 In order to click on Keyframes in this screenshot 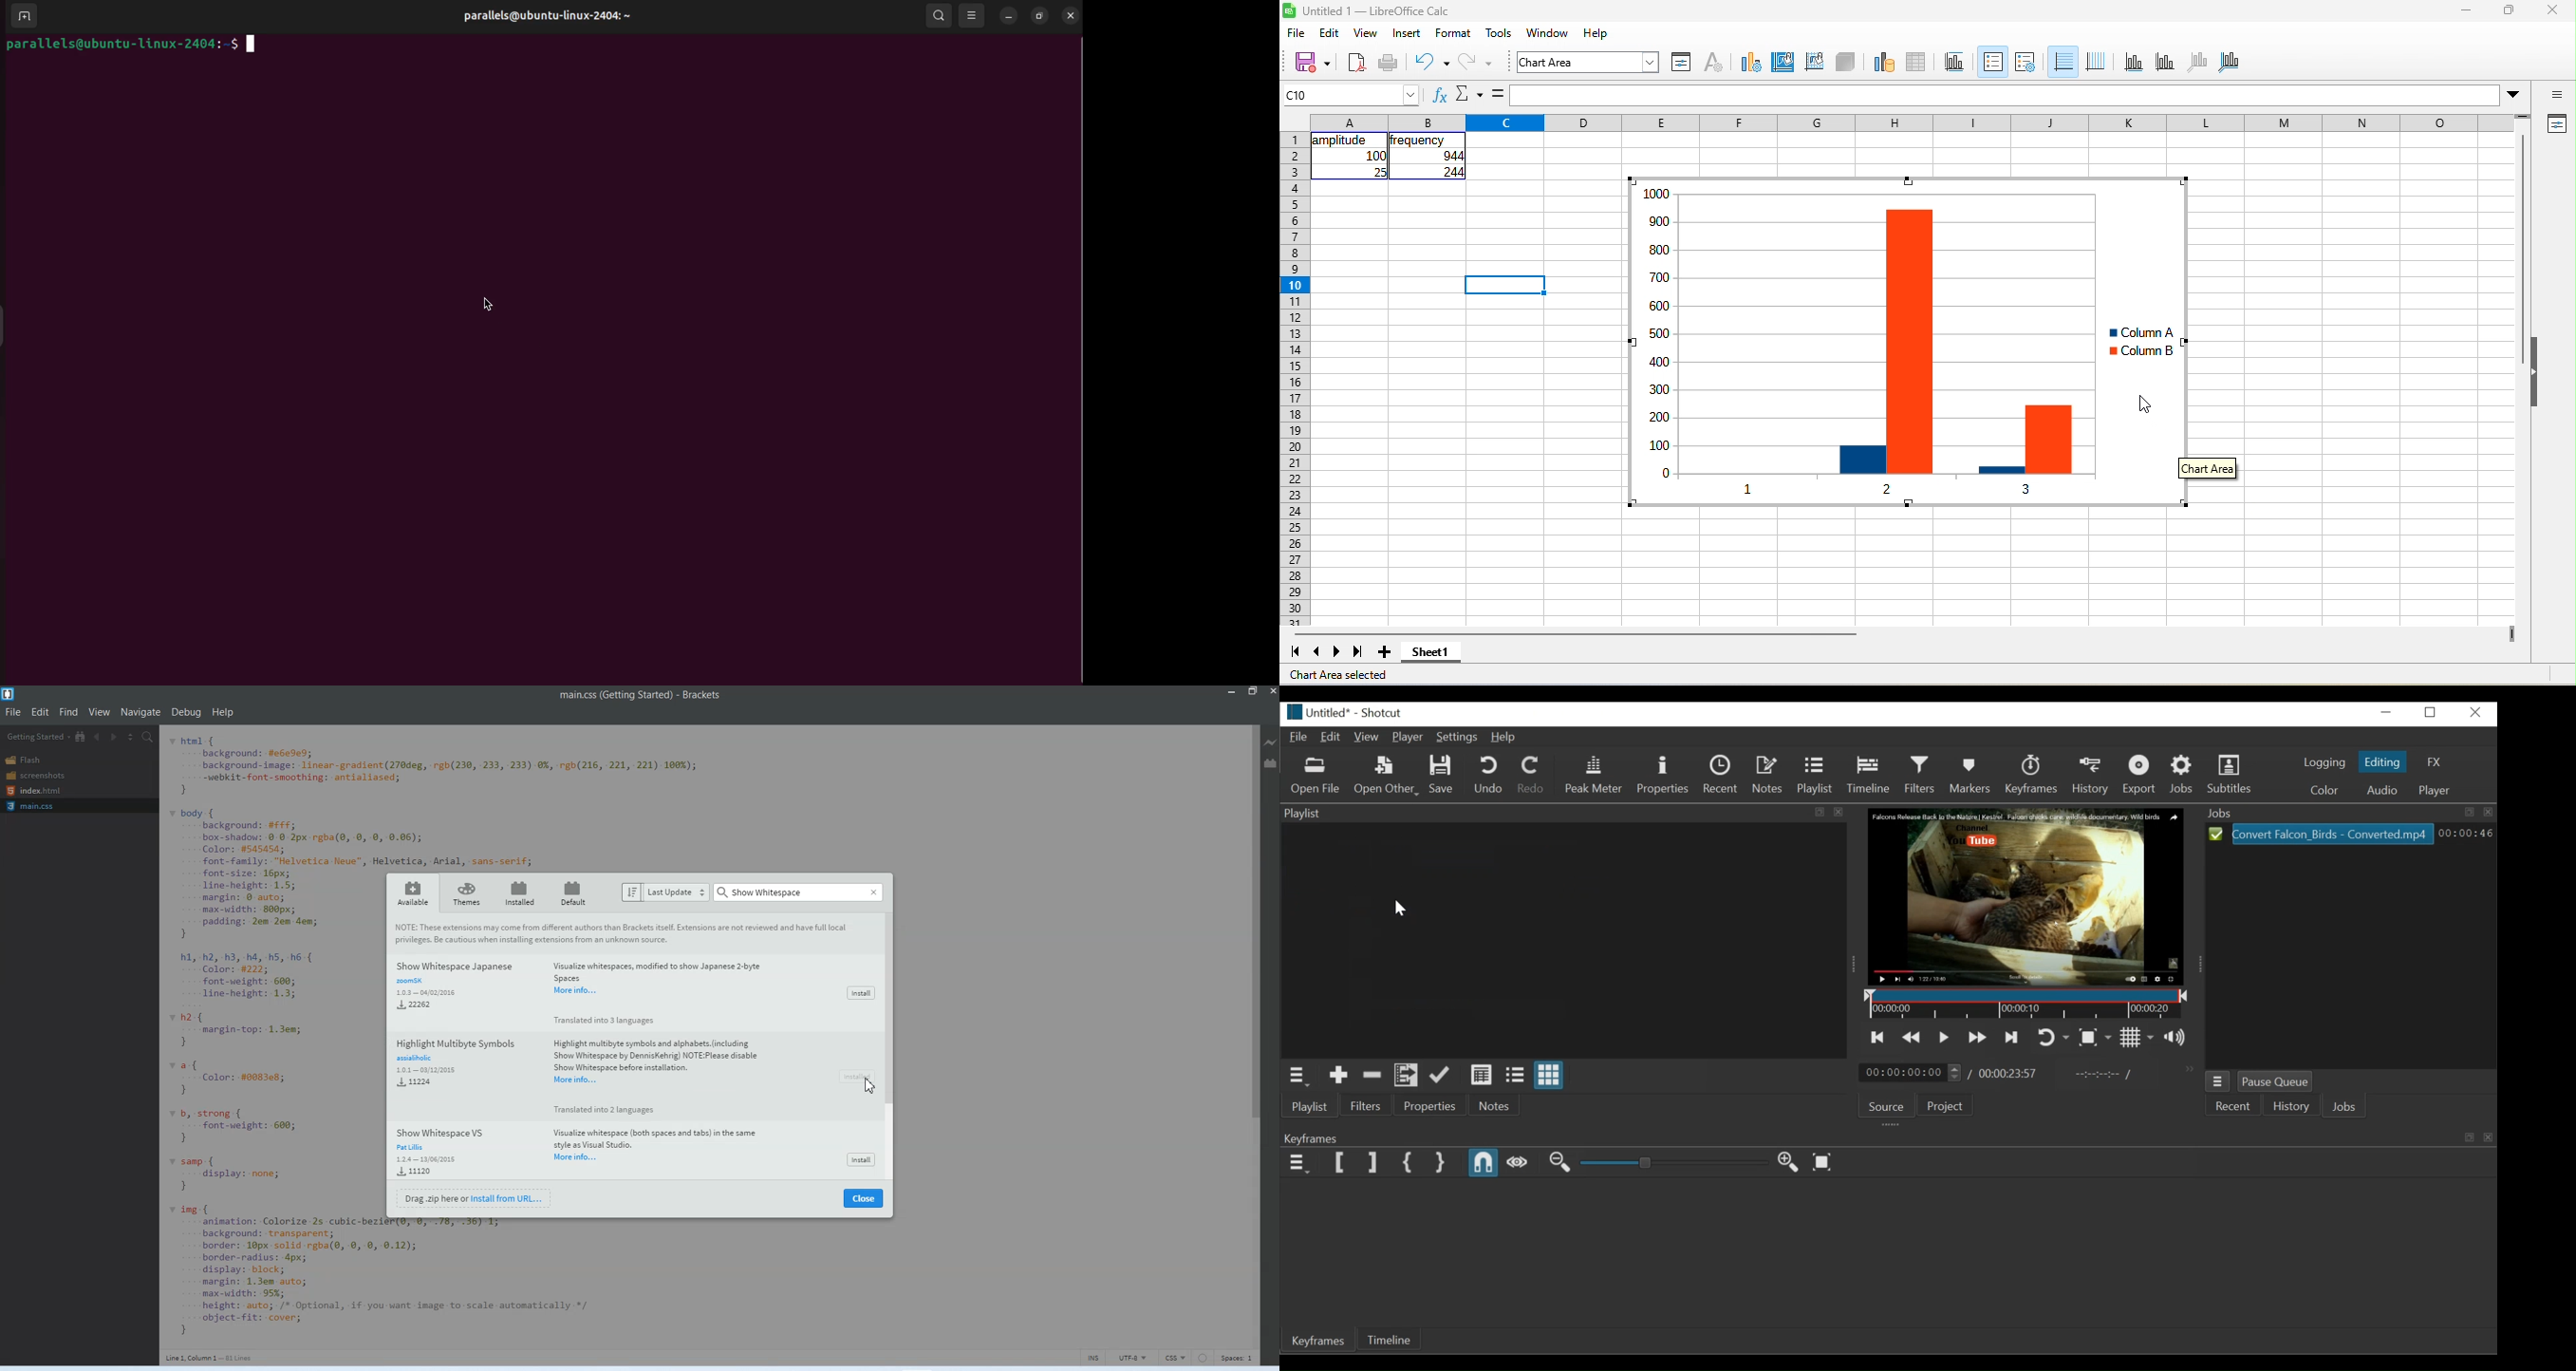, I will do `click(2032, 774)`.